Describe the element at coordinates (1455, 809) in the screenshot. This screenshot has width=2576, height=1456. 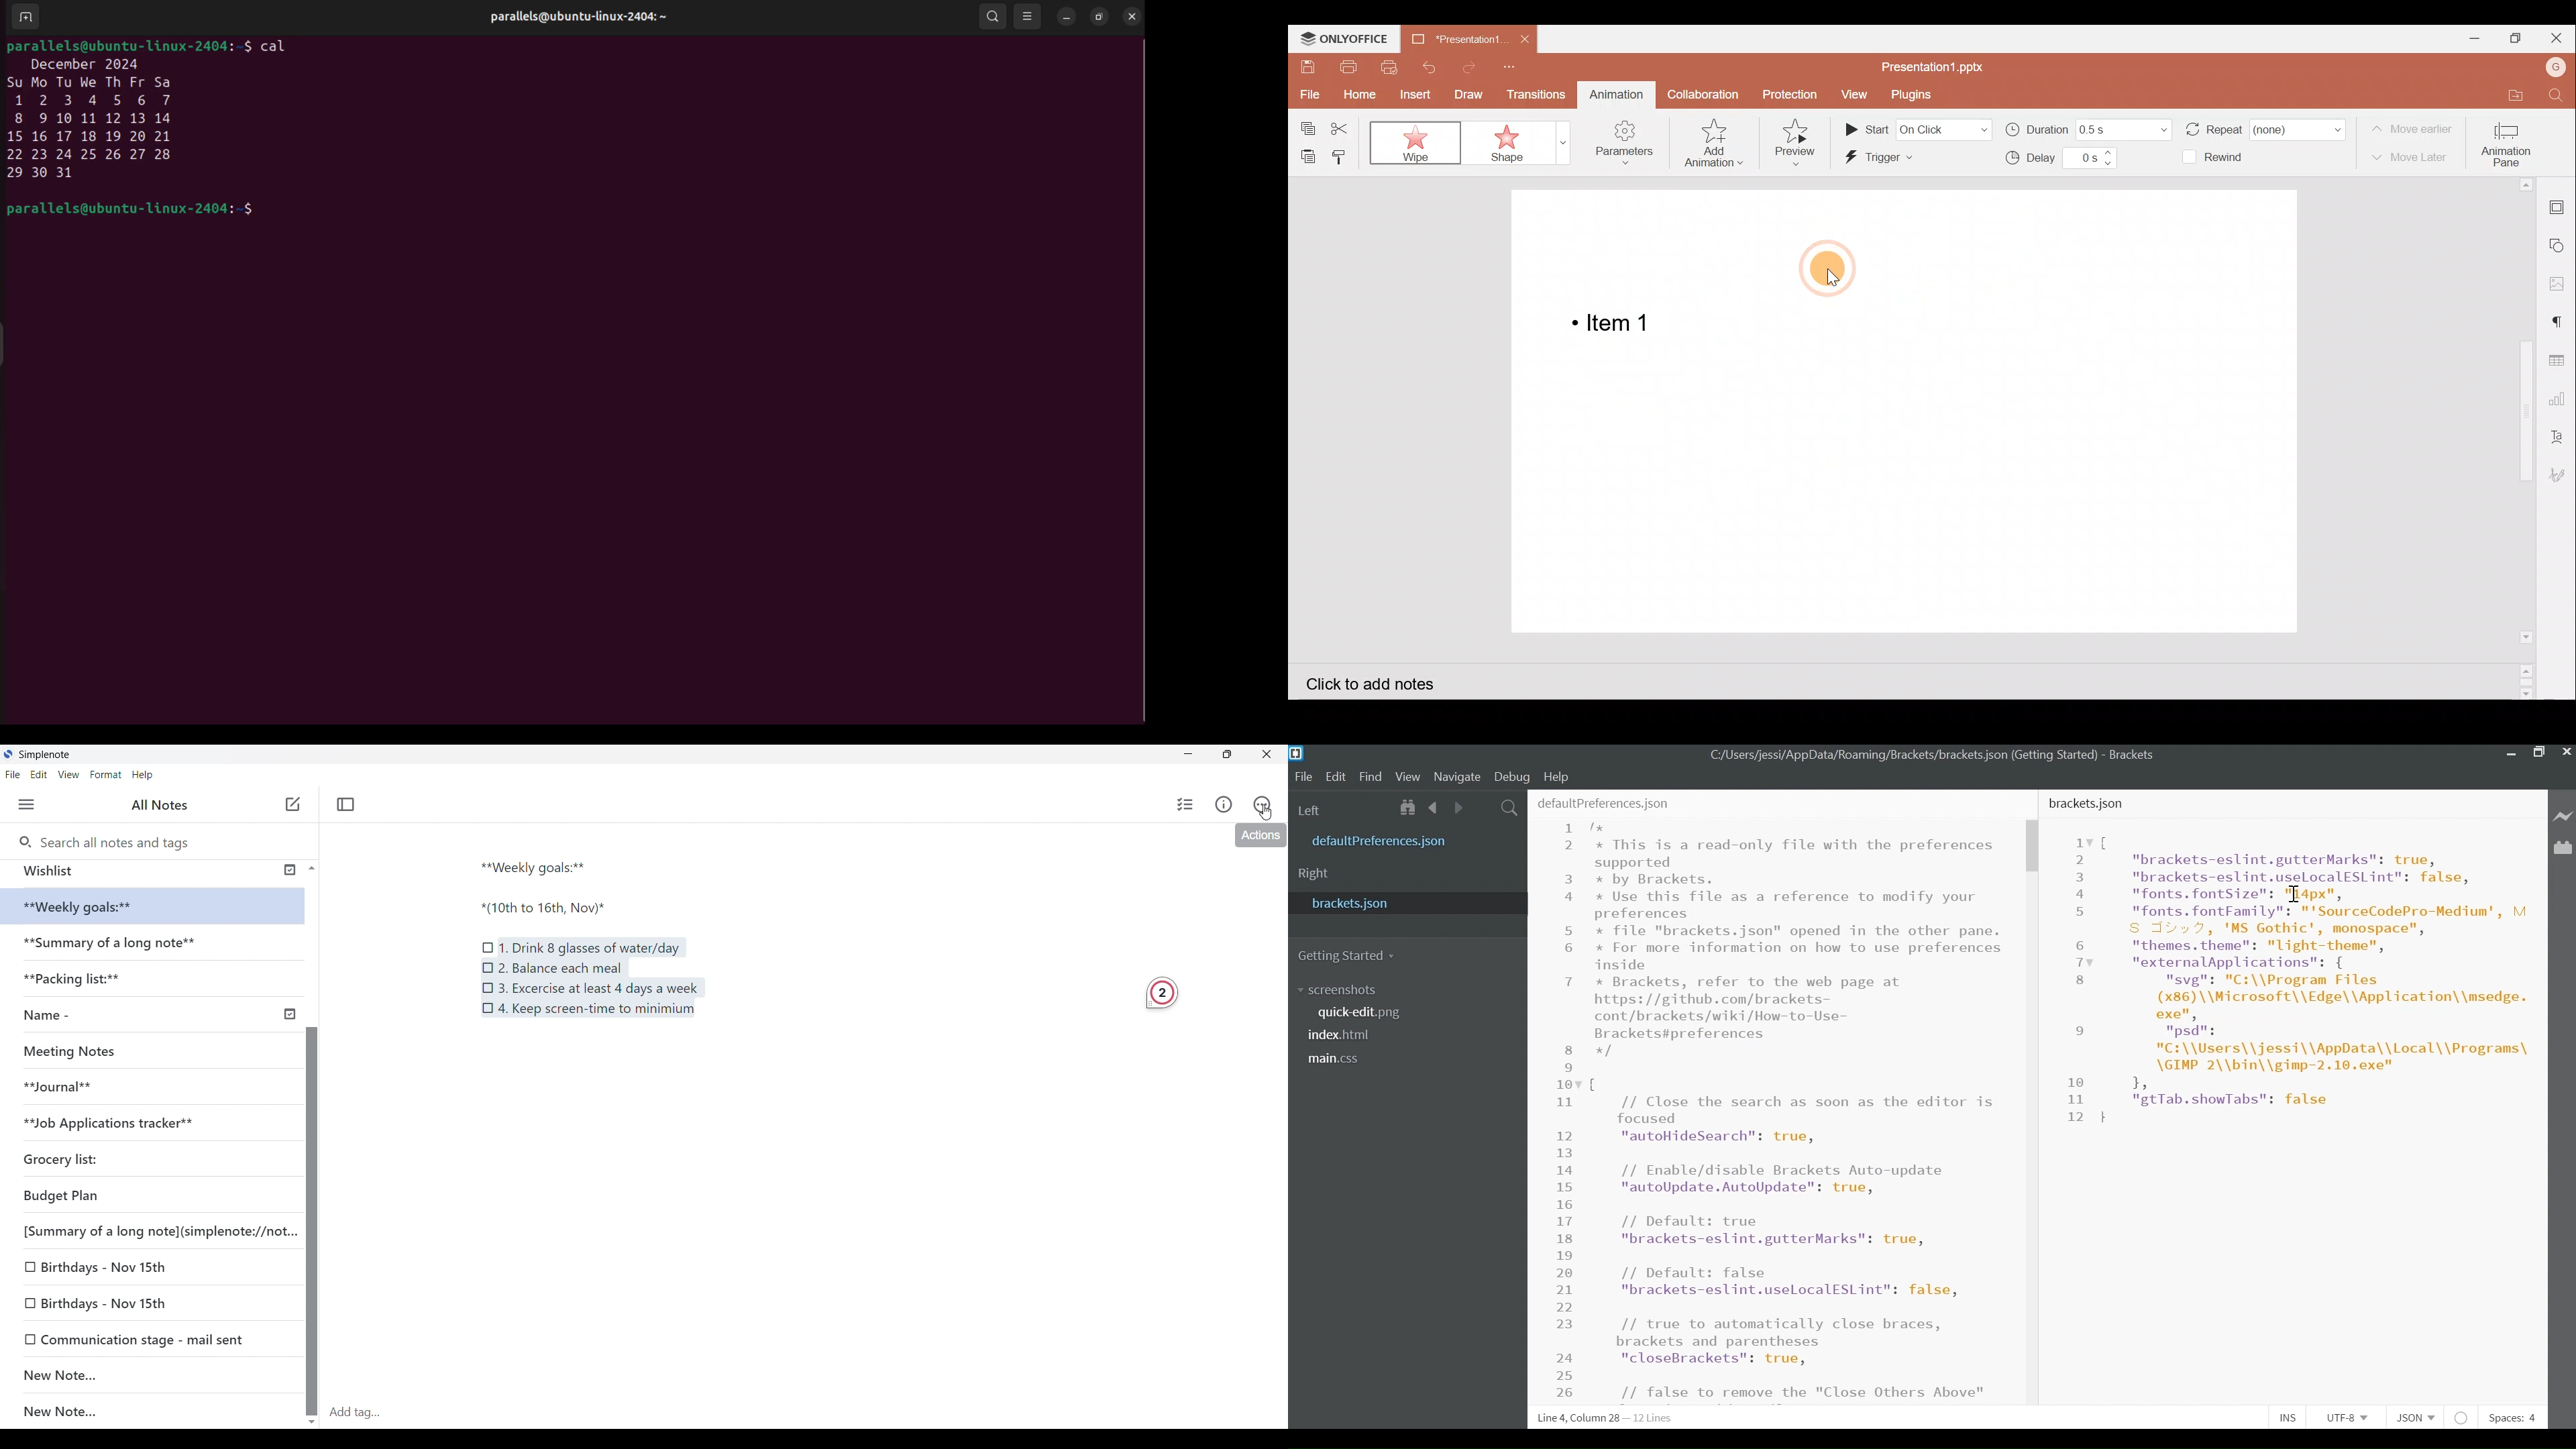
I see `Navigate Forward` at that location.